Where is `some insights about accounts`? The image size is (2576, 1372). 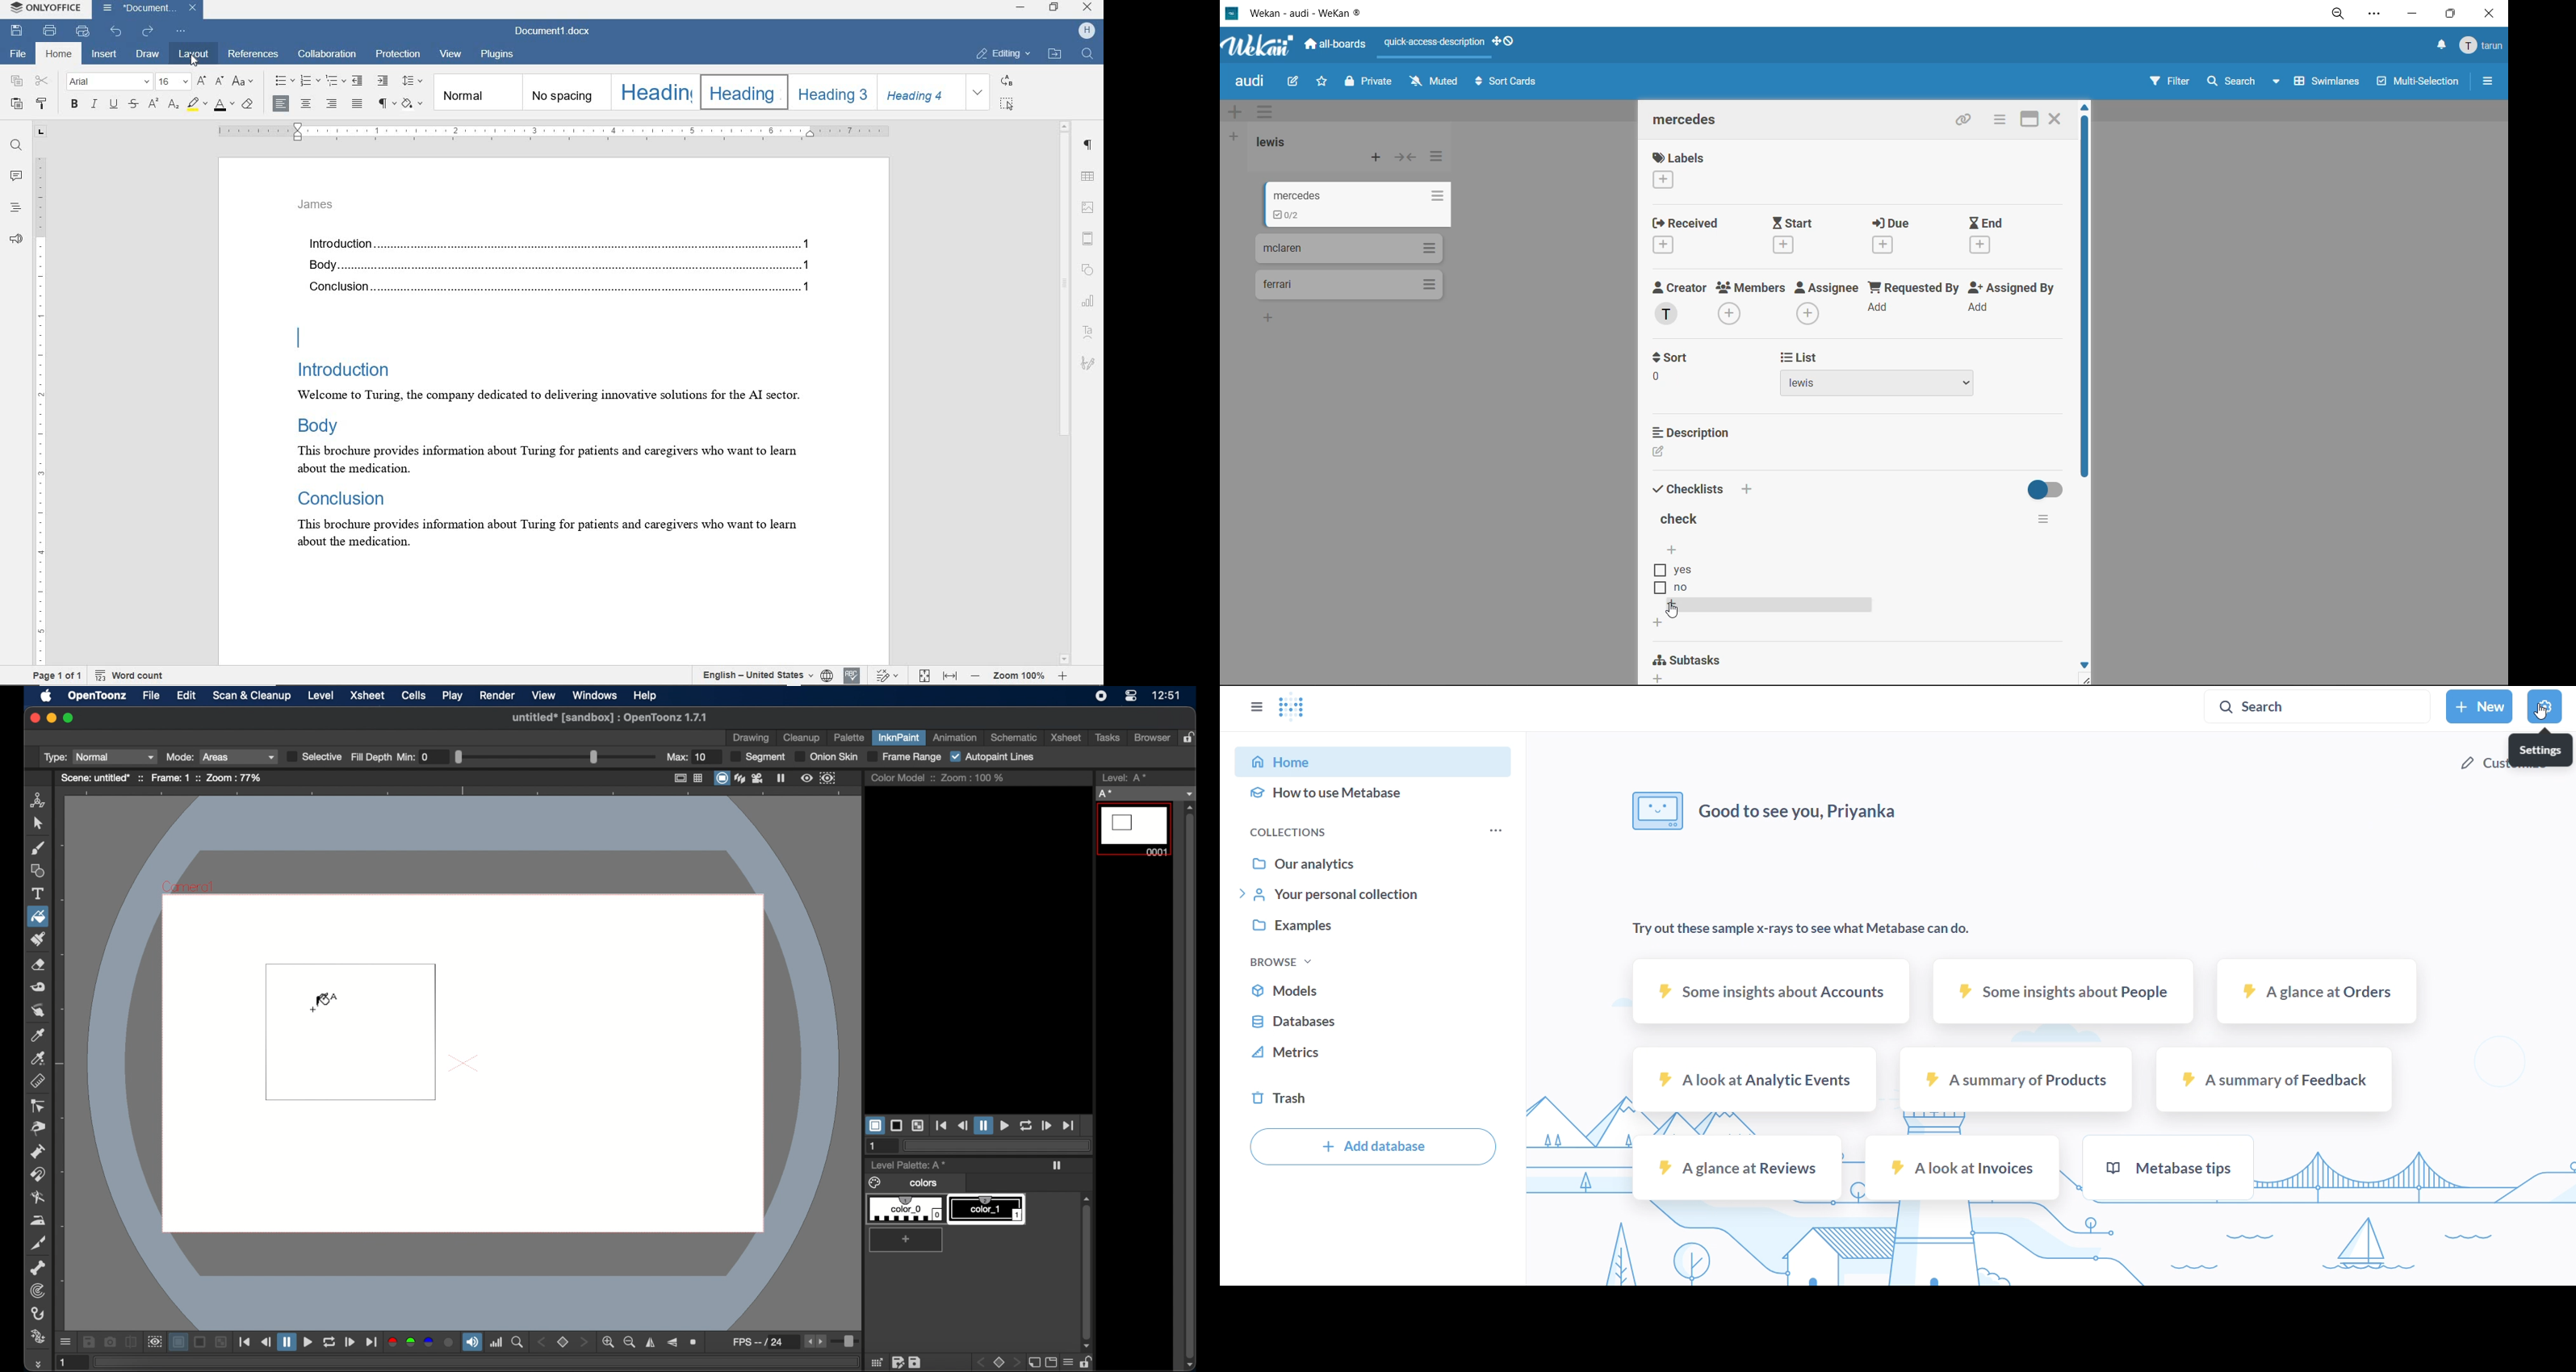
some insights about accounts is located at coordinates (1767, 991).